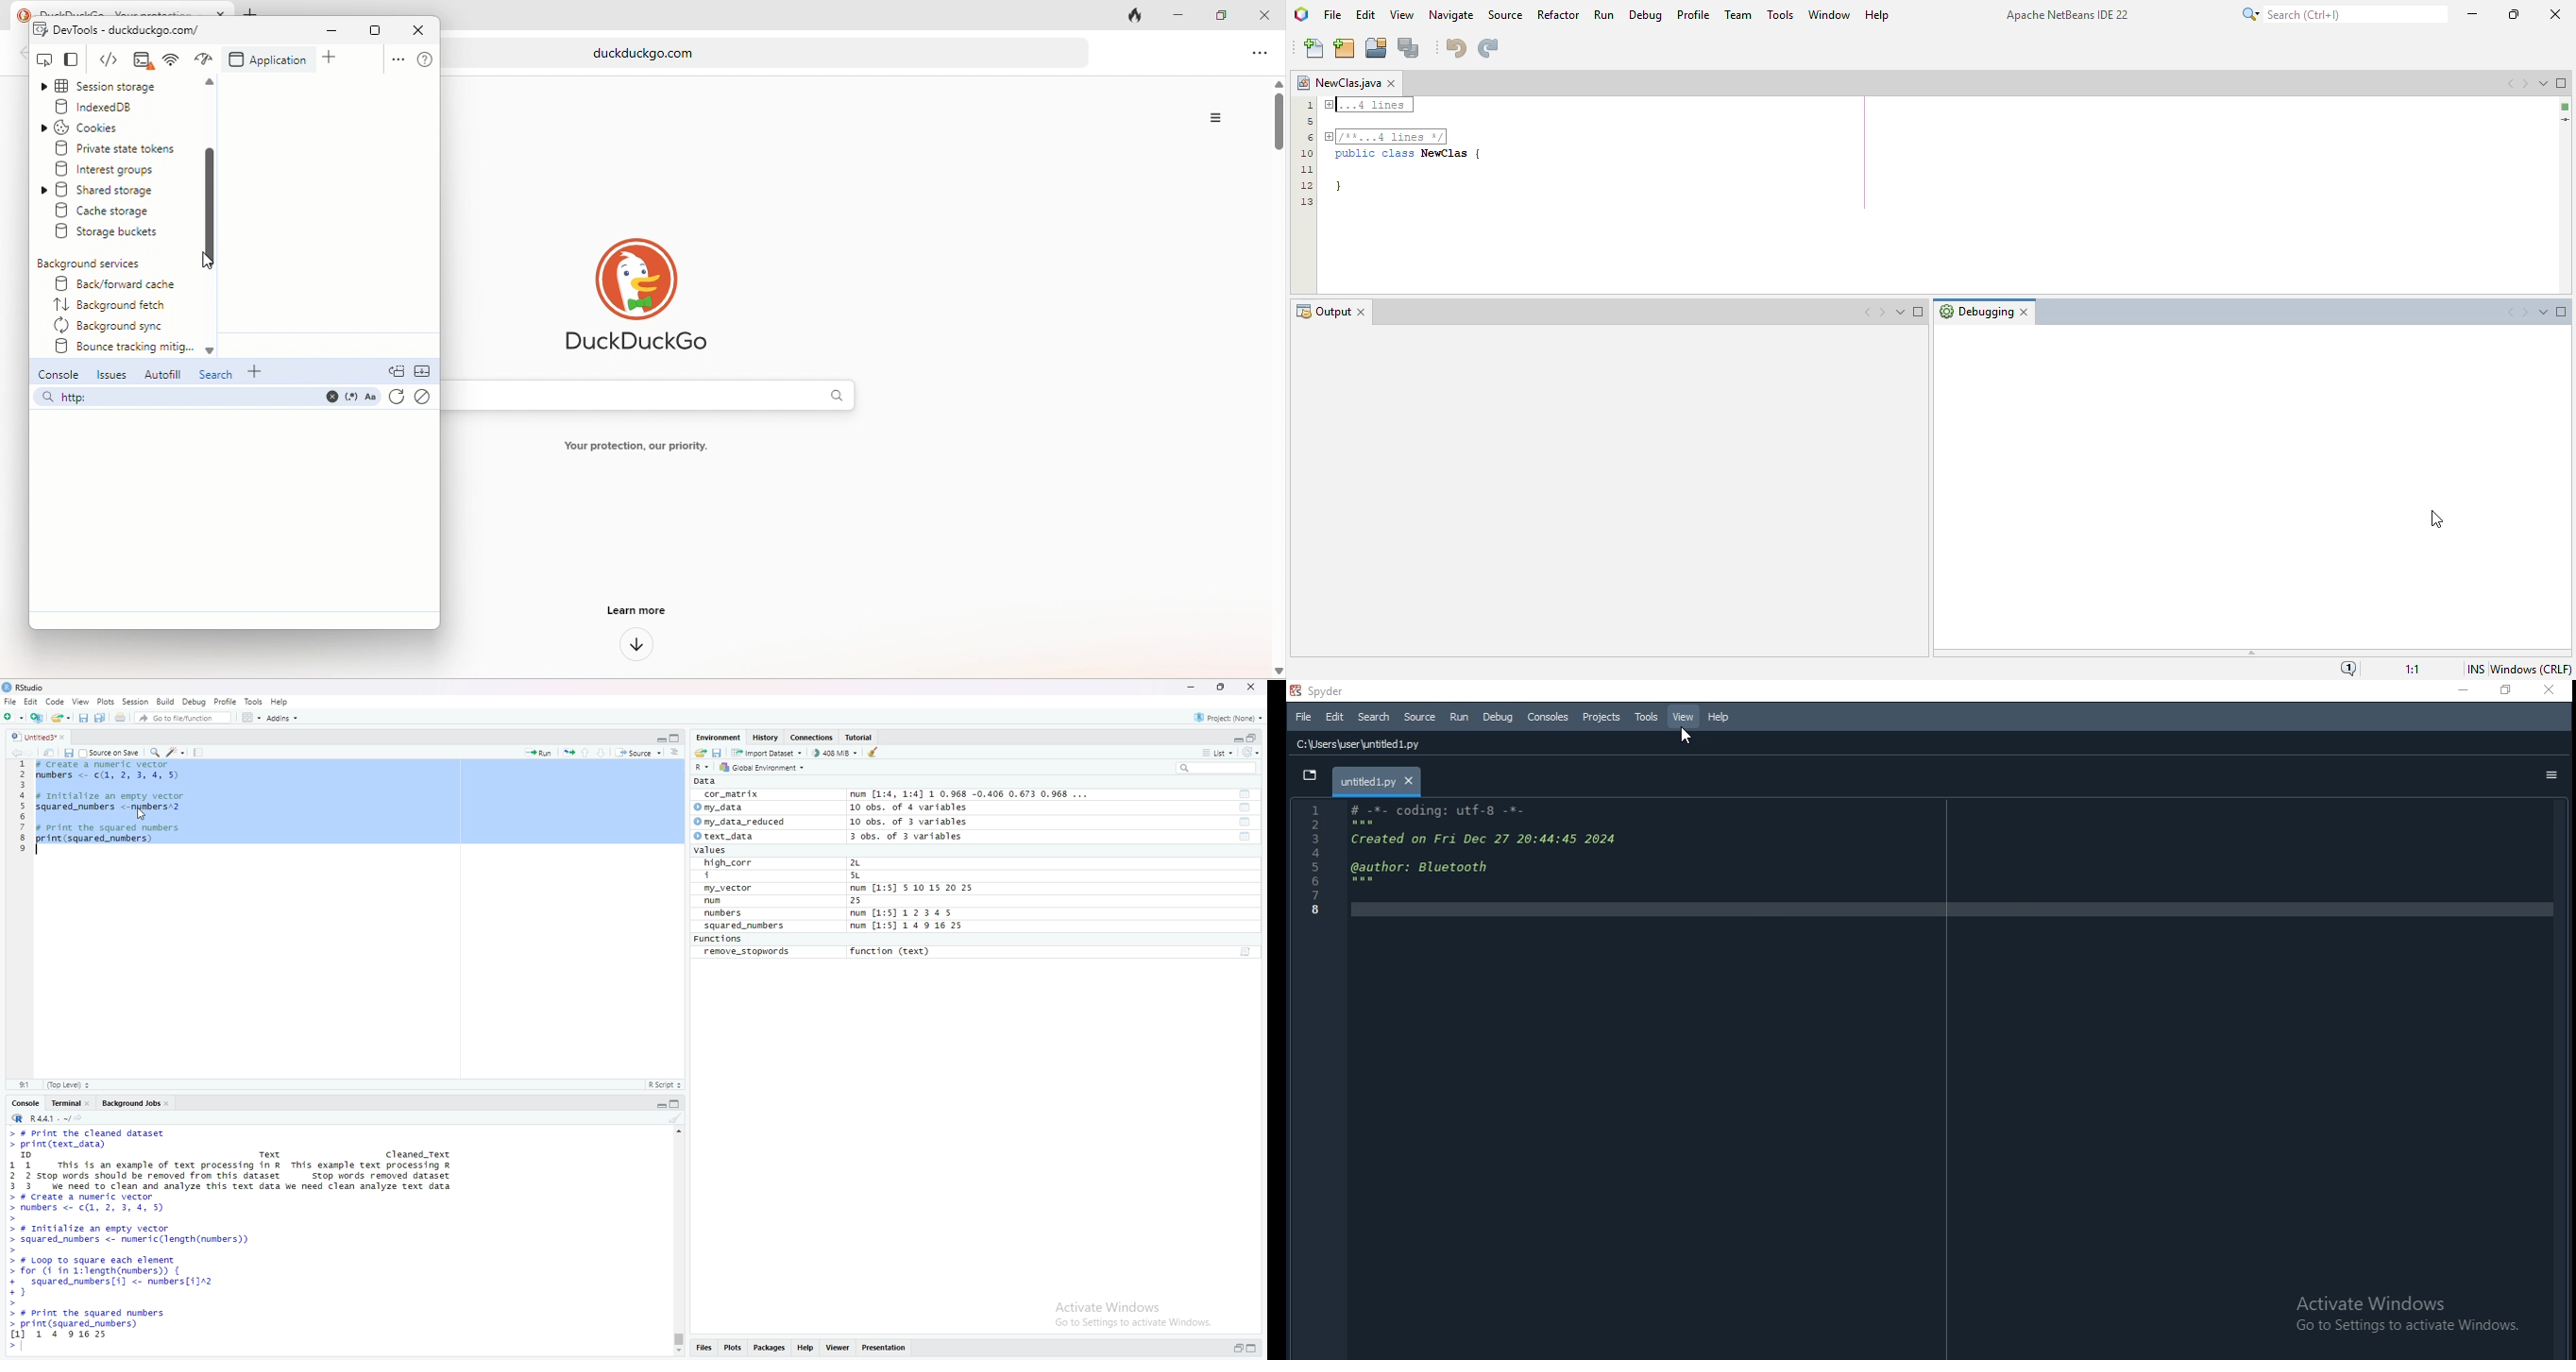 The width and height of the screenshot is (2576, 1372). I want to click on open project, so click(1377, 49).